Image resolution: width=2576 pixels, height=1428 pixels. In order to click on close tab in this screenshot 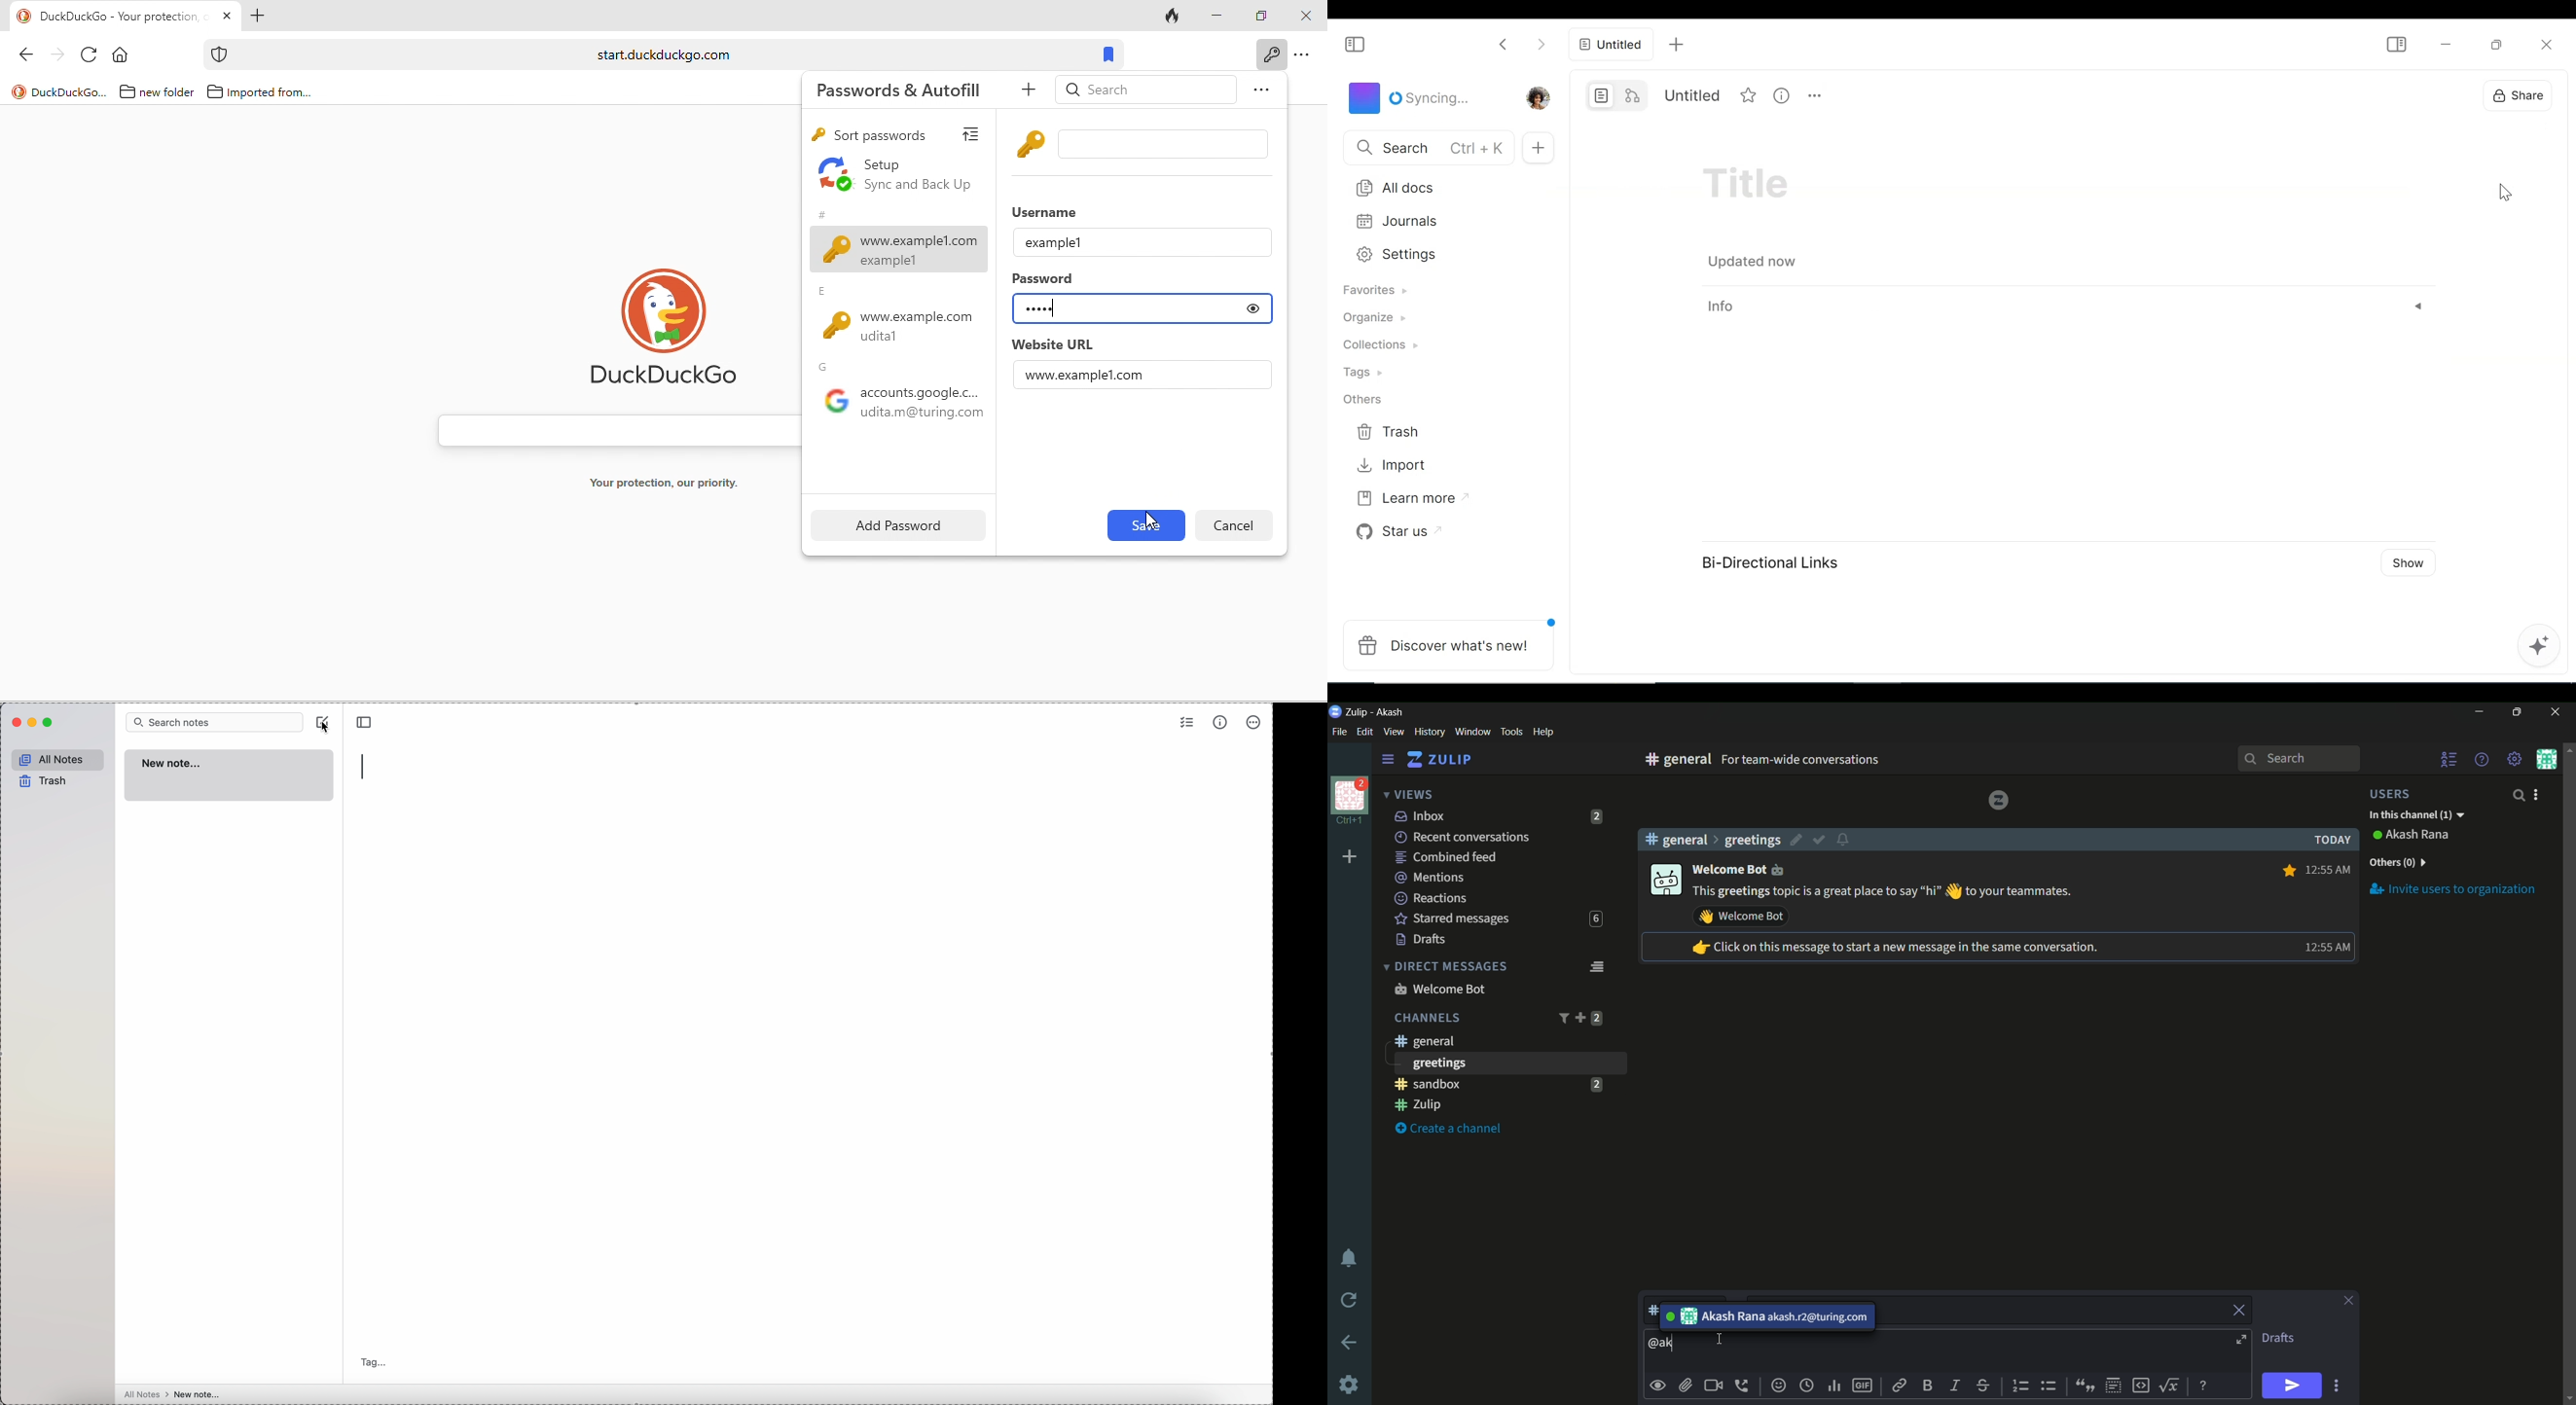, I will do `click(227, 17)`.